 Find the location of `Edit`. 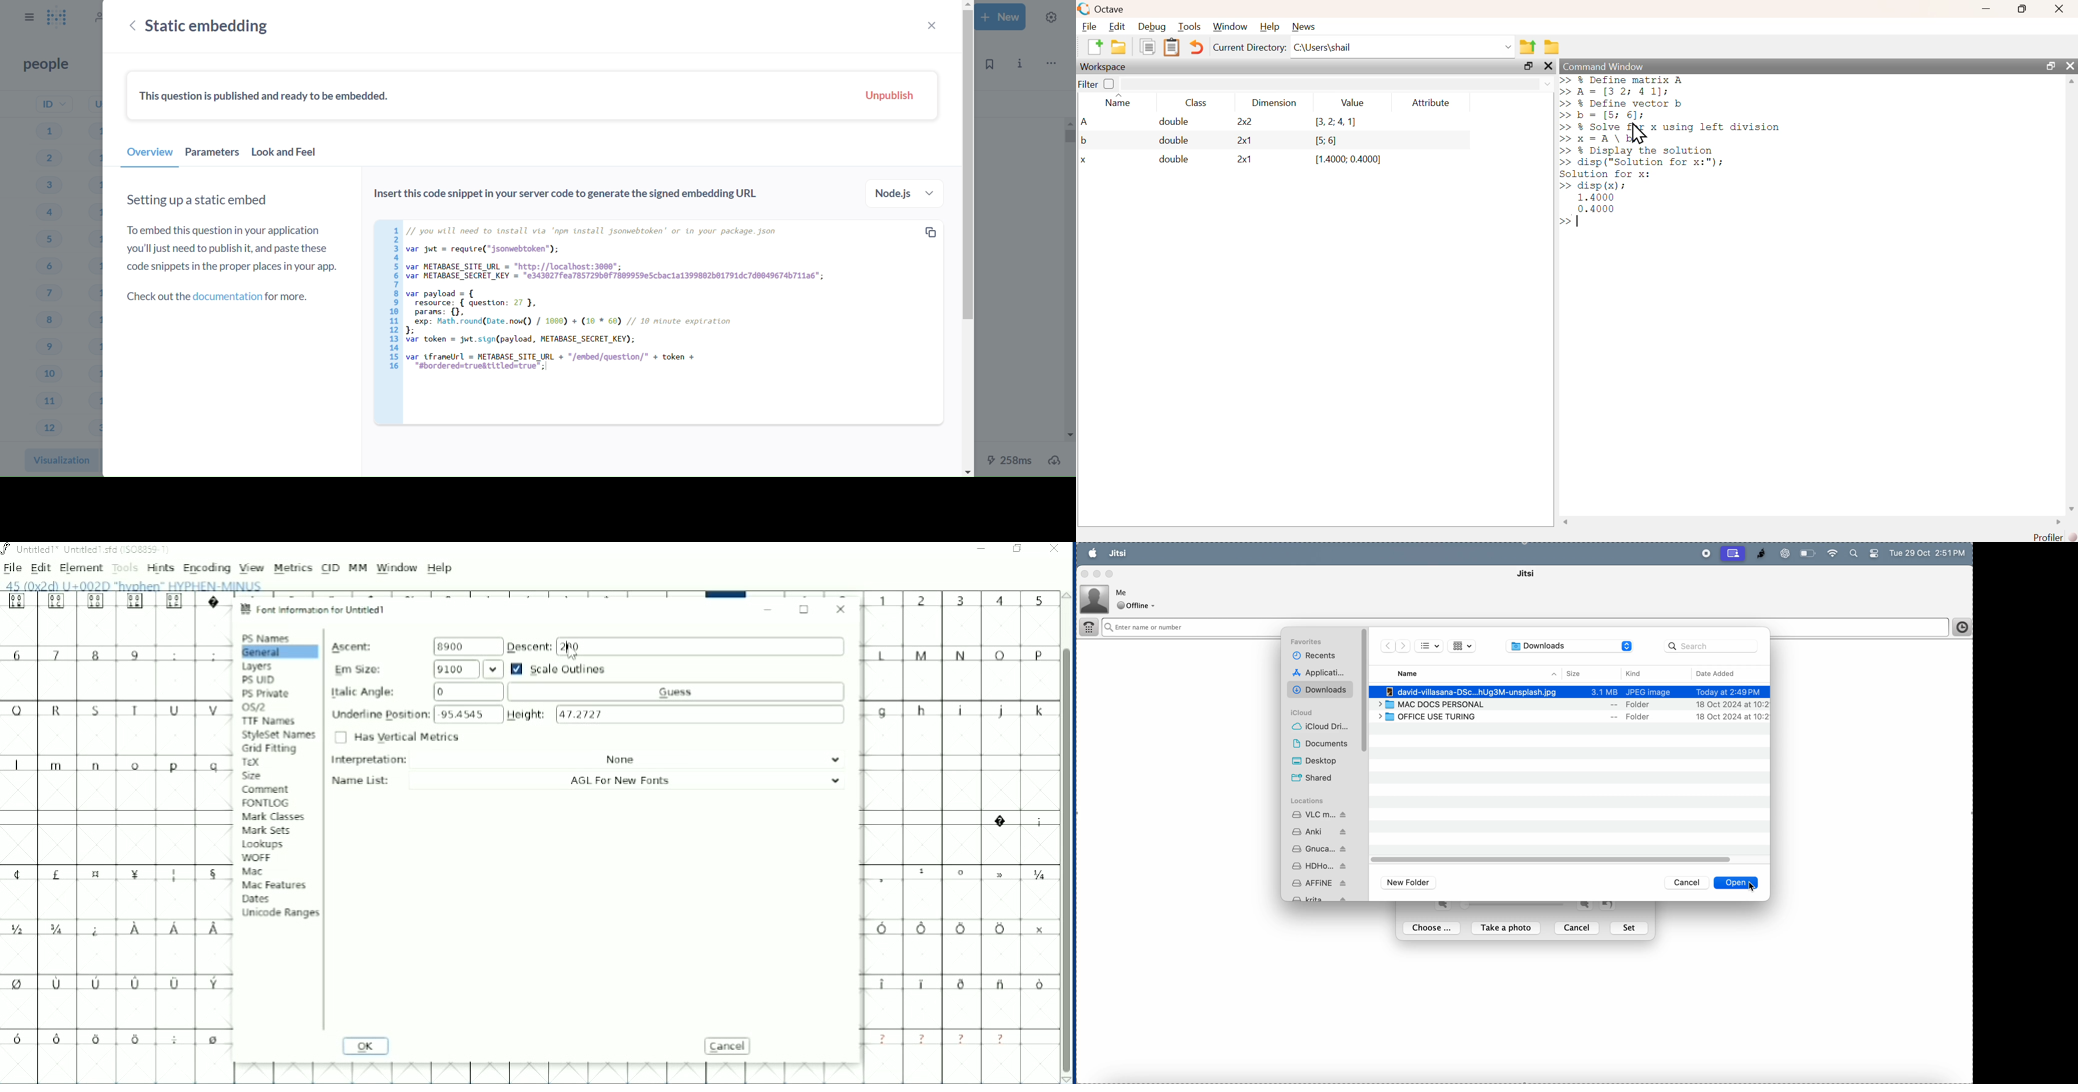

Edit is located at coordinates (41, 568).